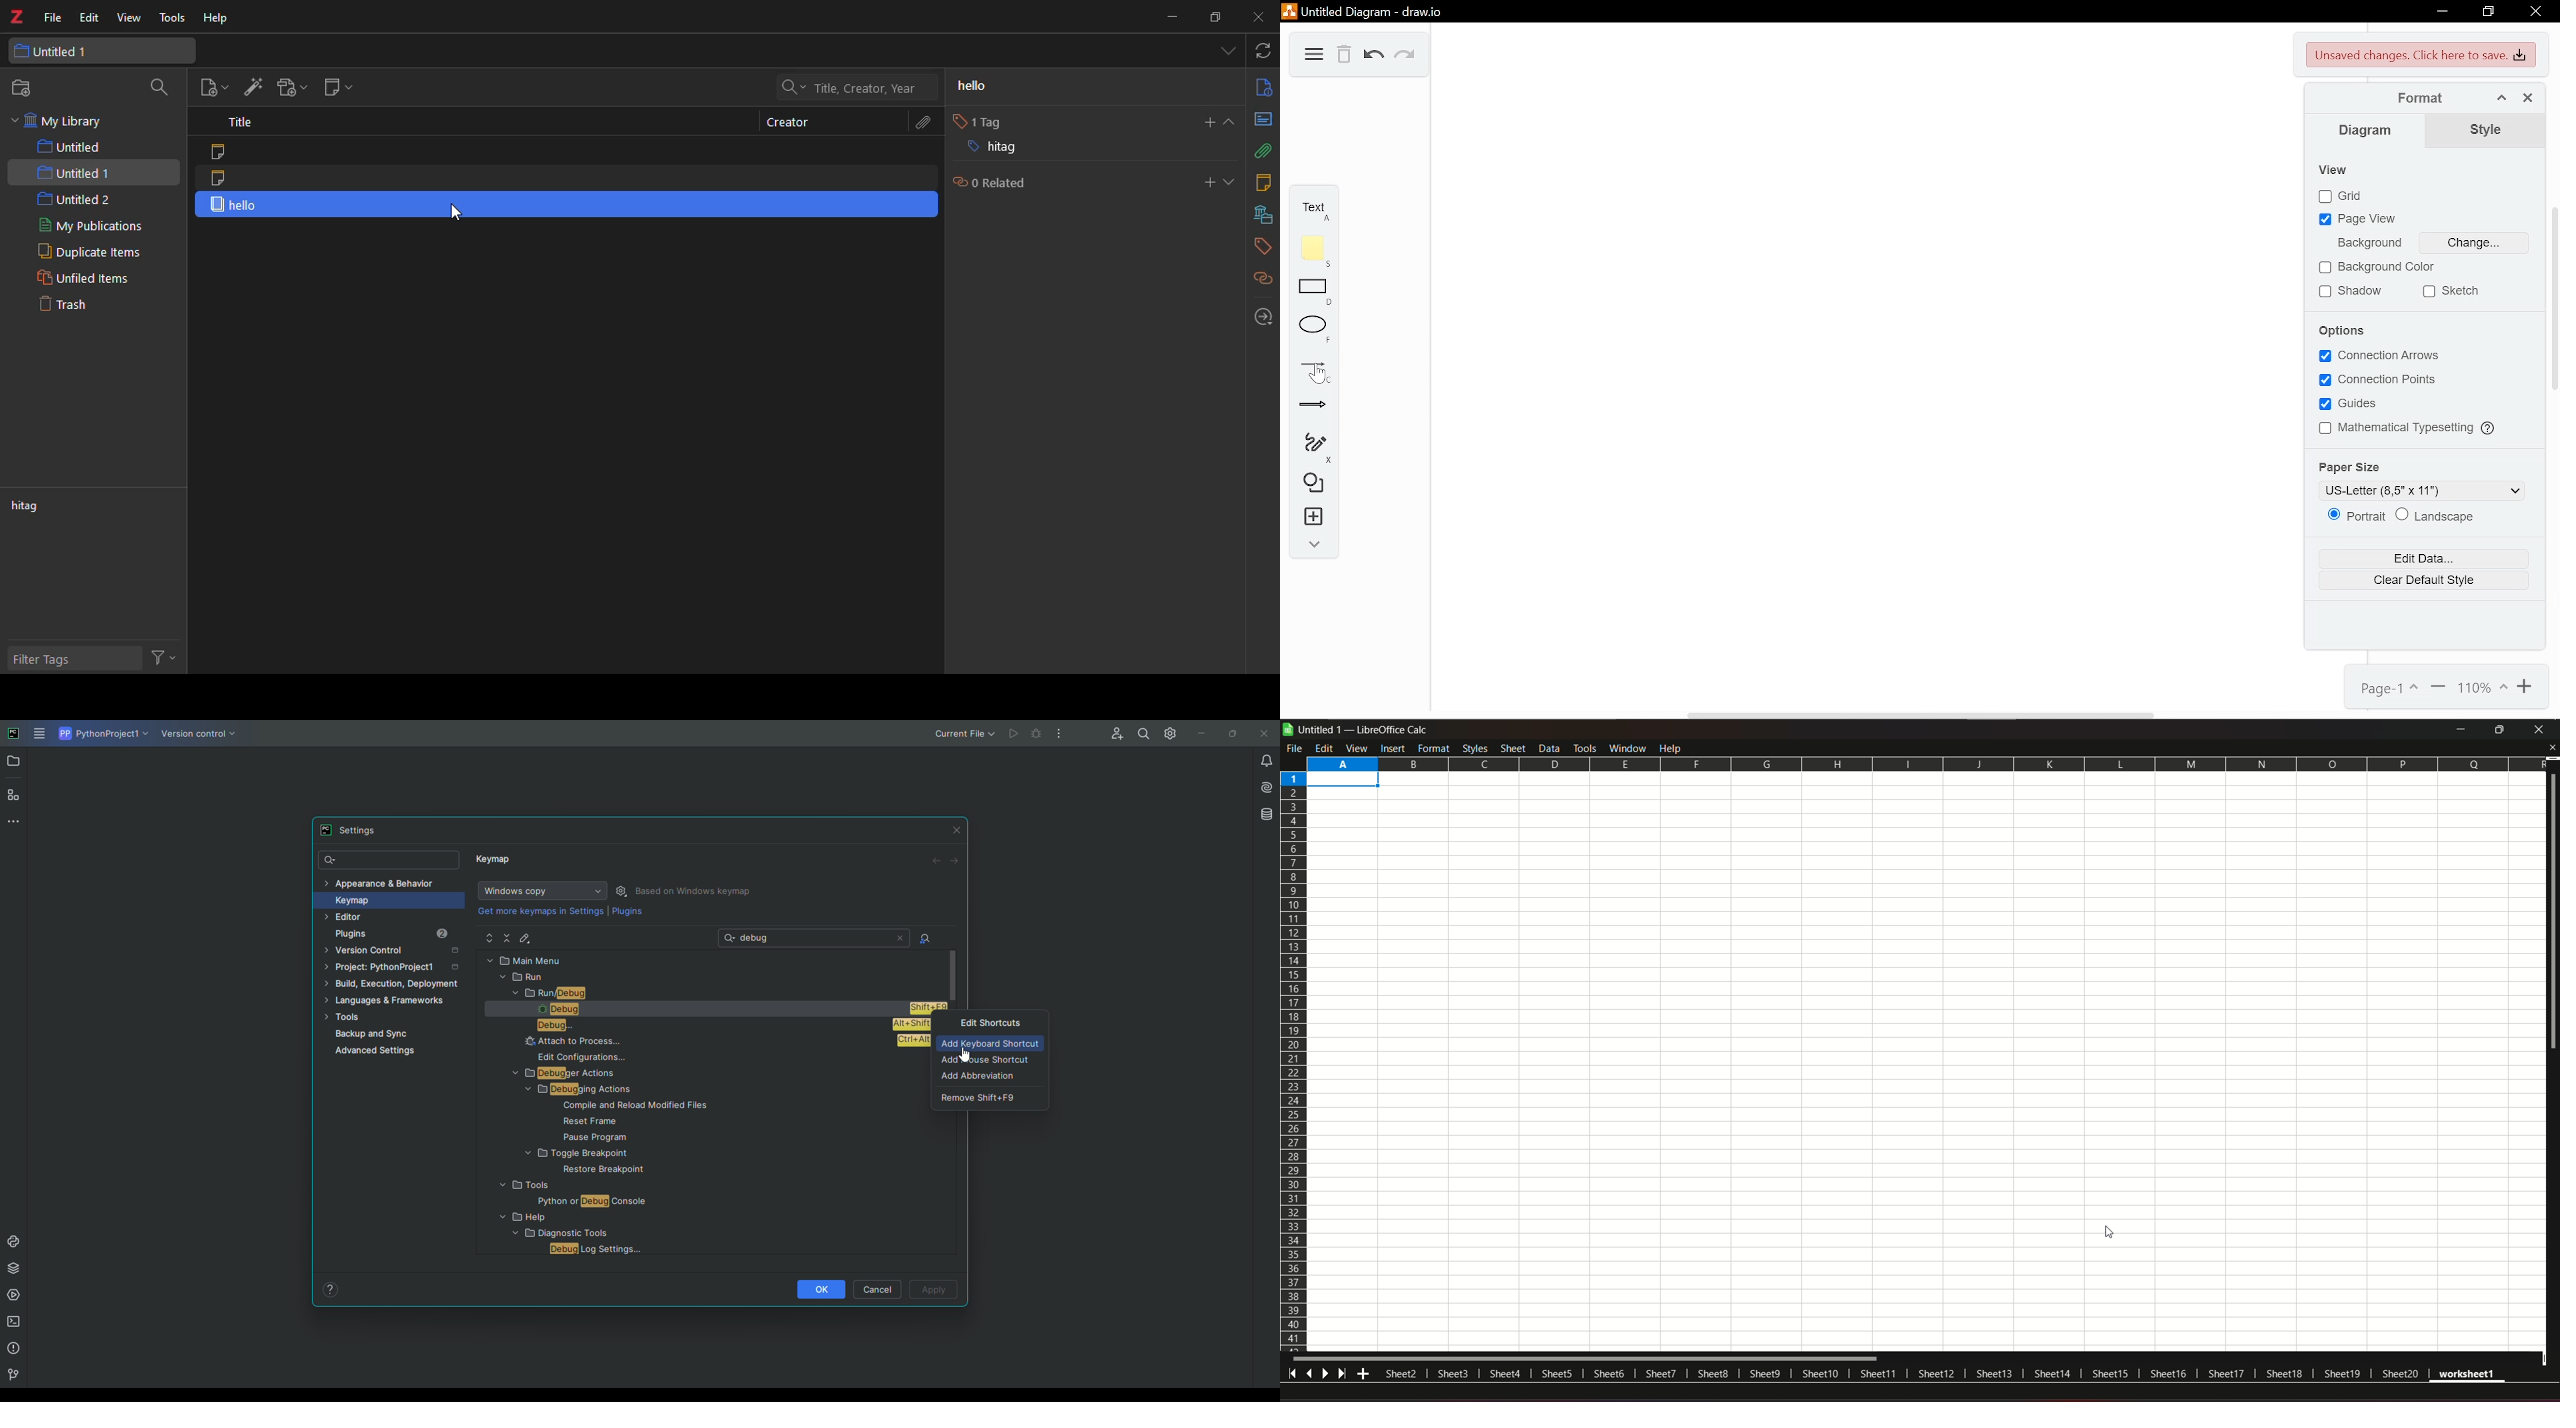  Describe the element at coordinates (1551, 747) in the screenshot. I see `Data` at that location.